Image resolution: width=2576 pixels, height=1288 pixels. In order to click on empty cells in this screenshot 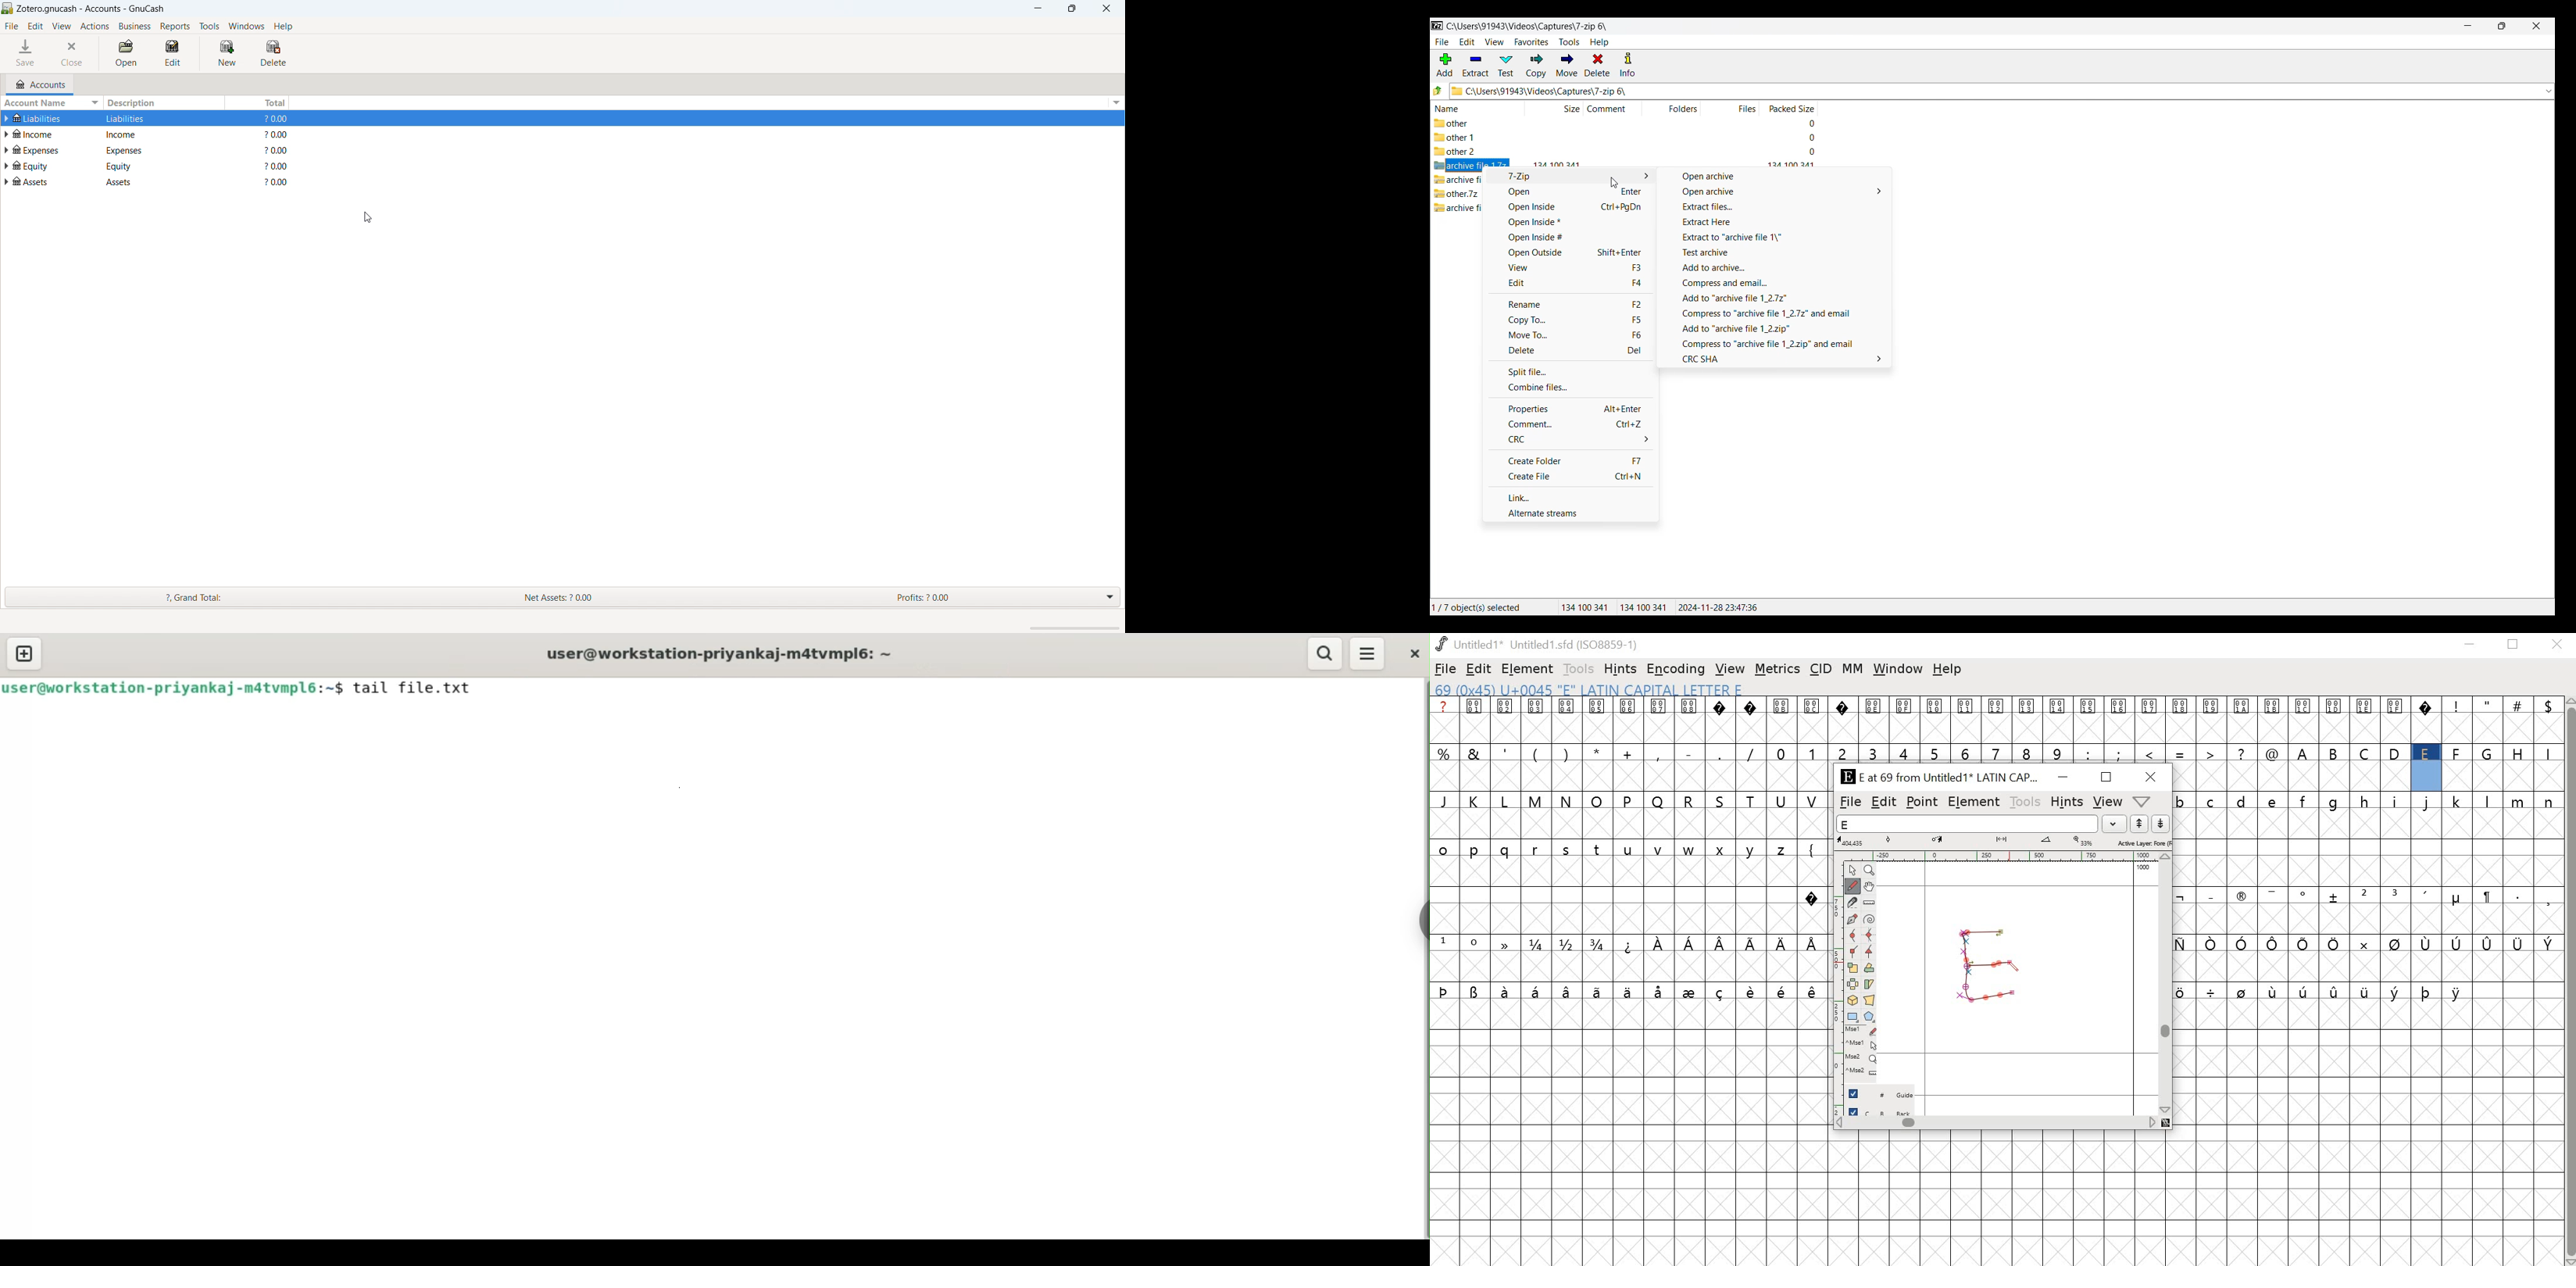, I will do `click(1628, 824)`.